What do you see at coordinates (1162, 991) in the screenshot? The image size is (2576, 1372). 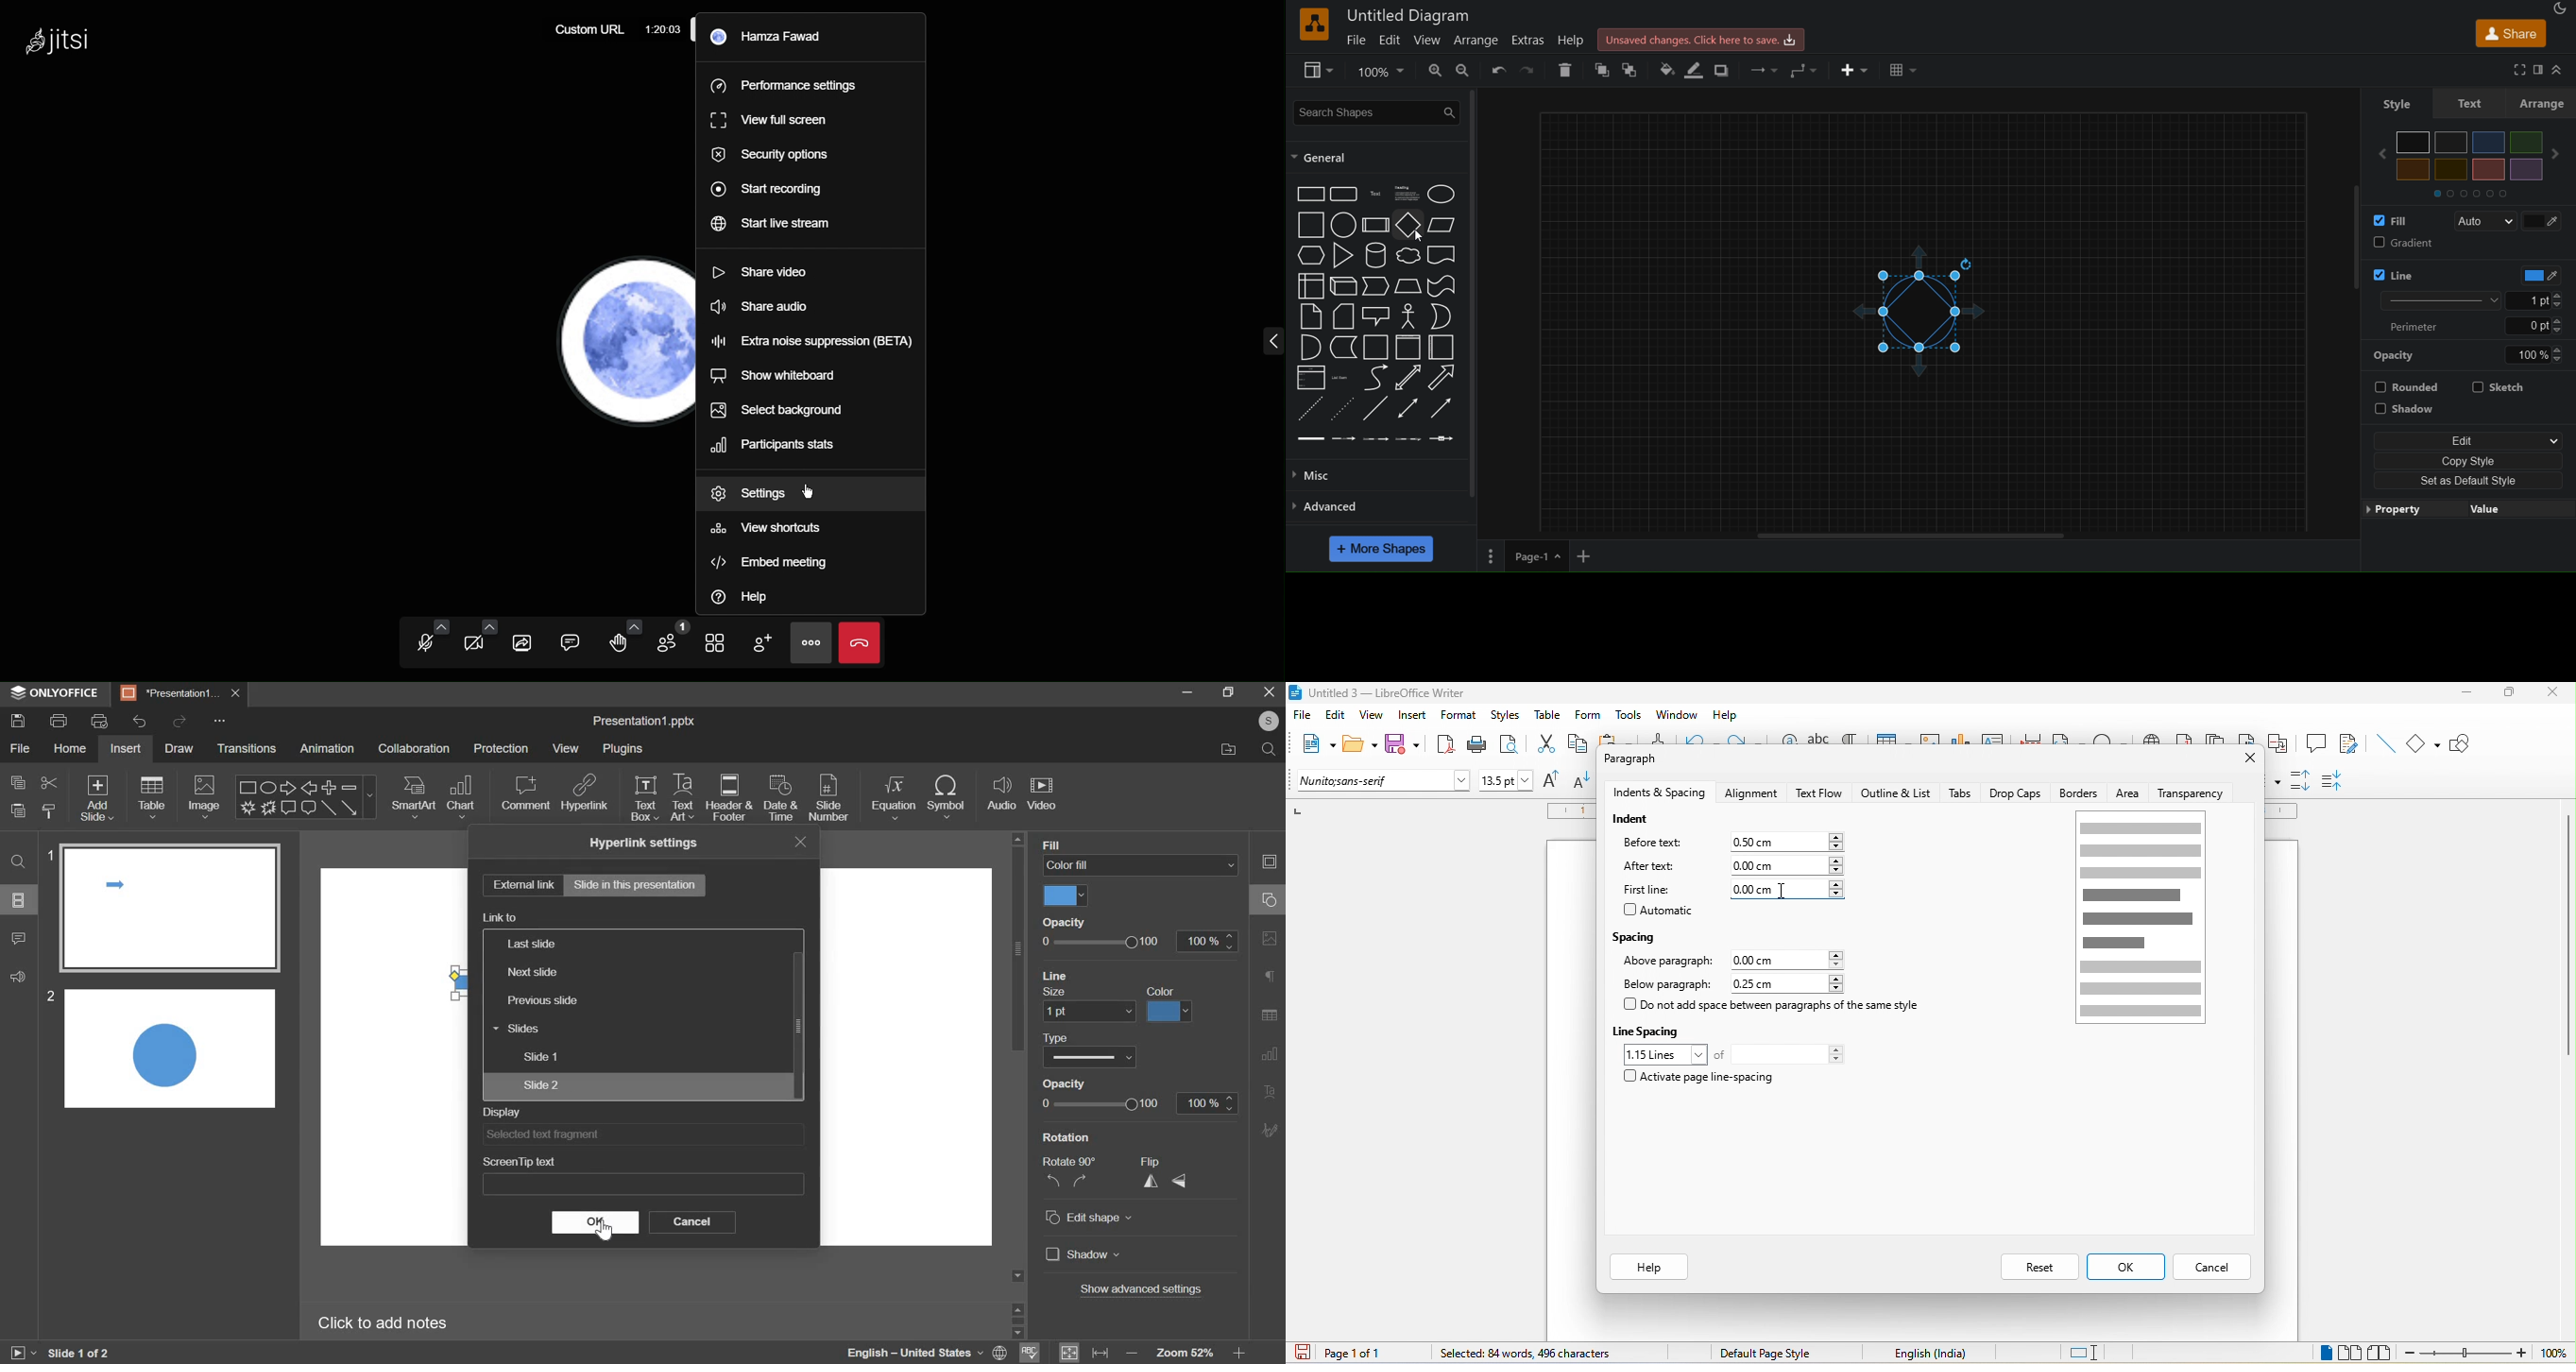 I see `Color` at bounding box center [1162, 991].